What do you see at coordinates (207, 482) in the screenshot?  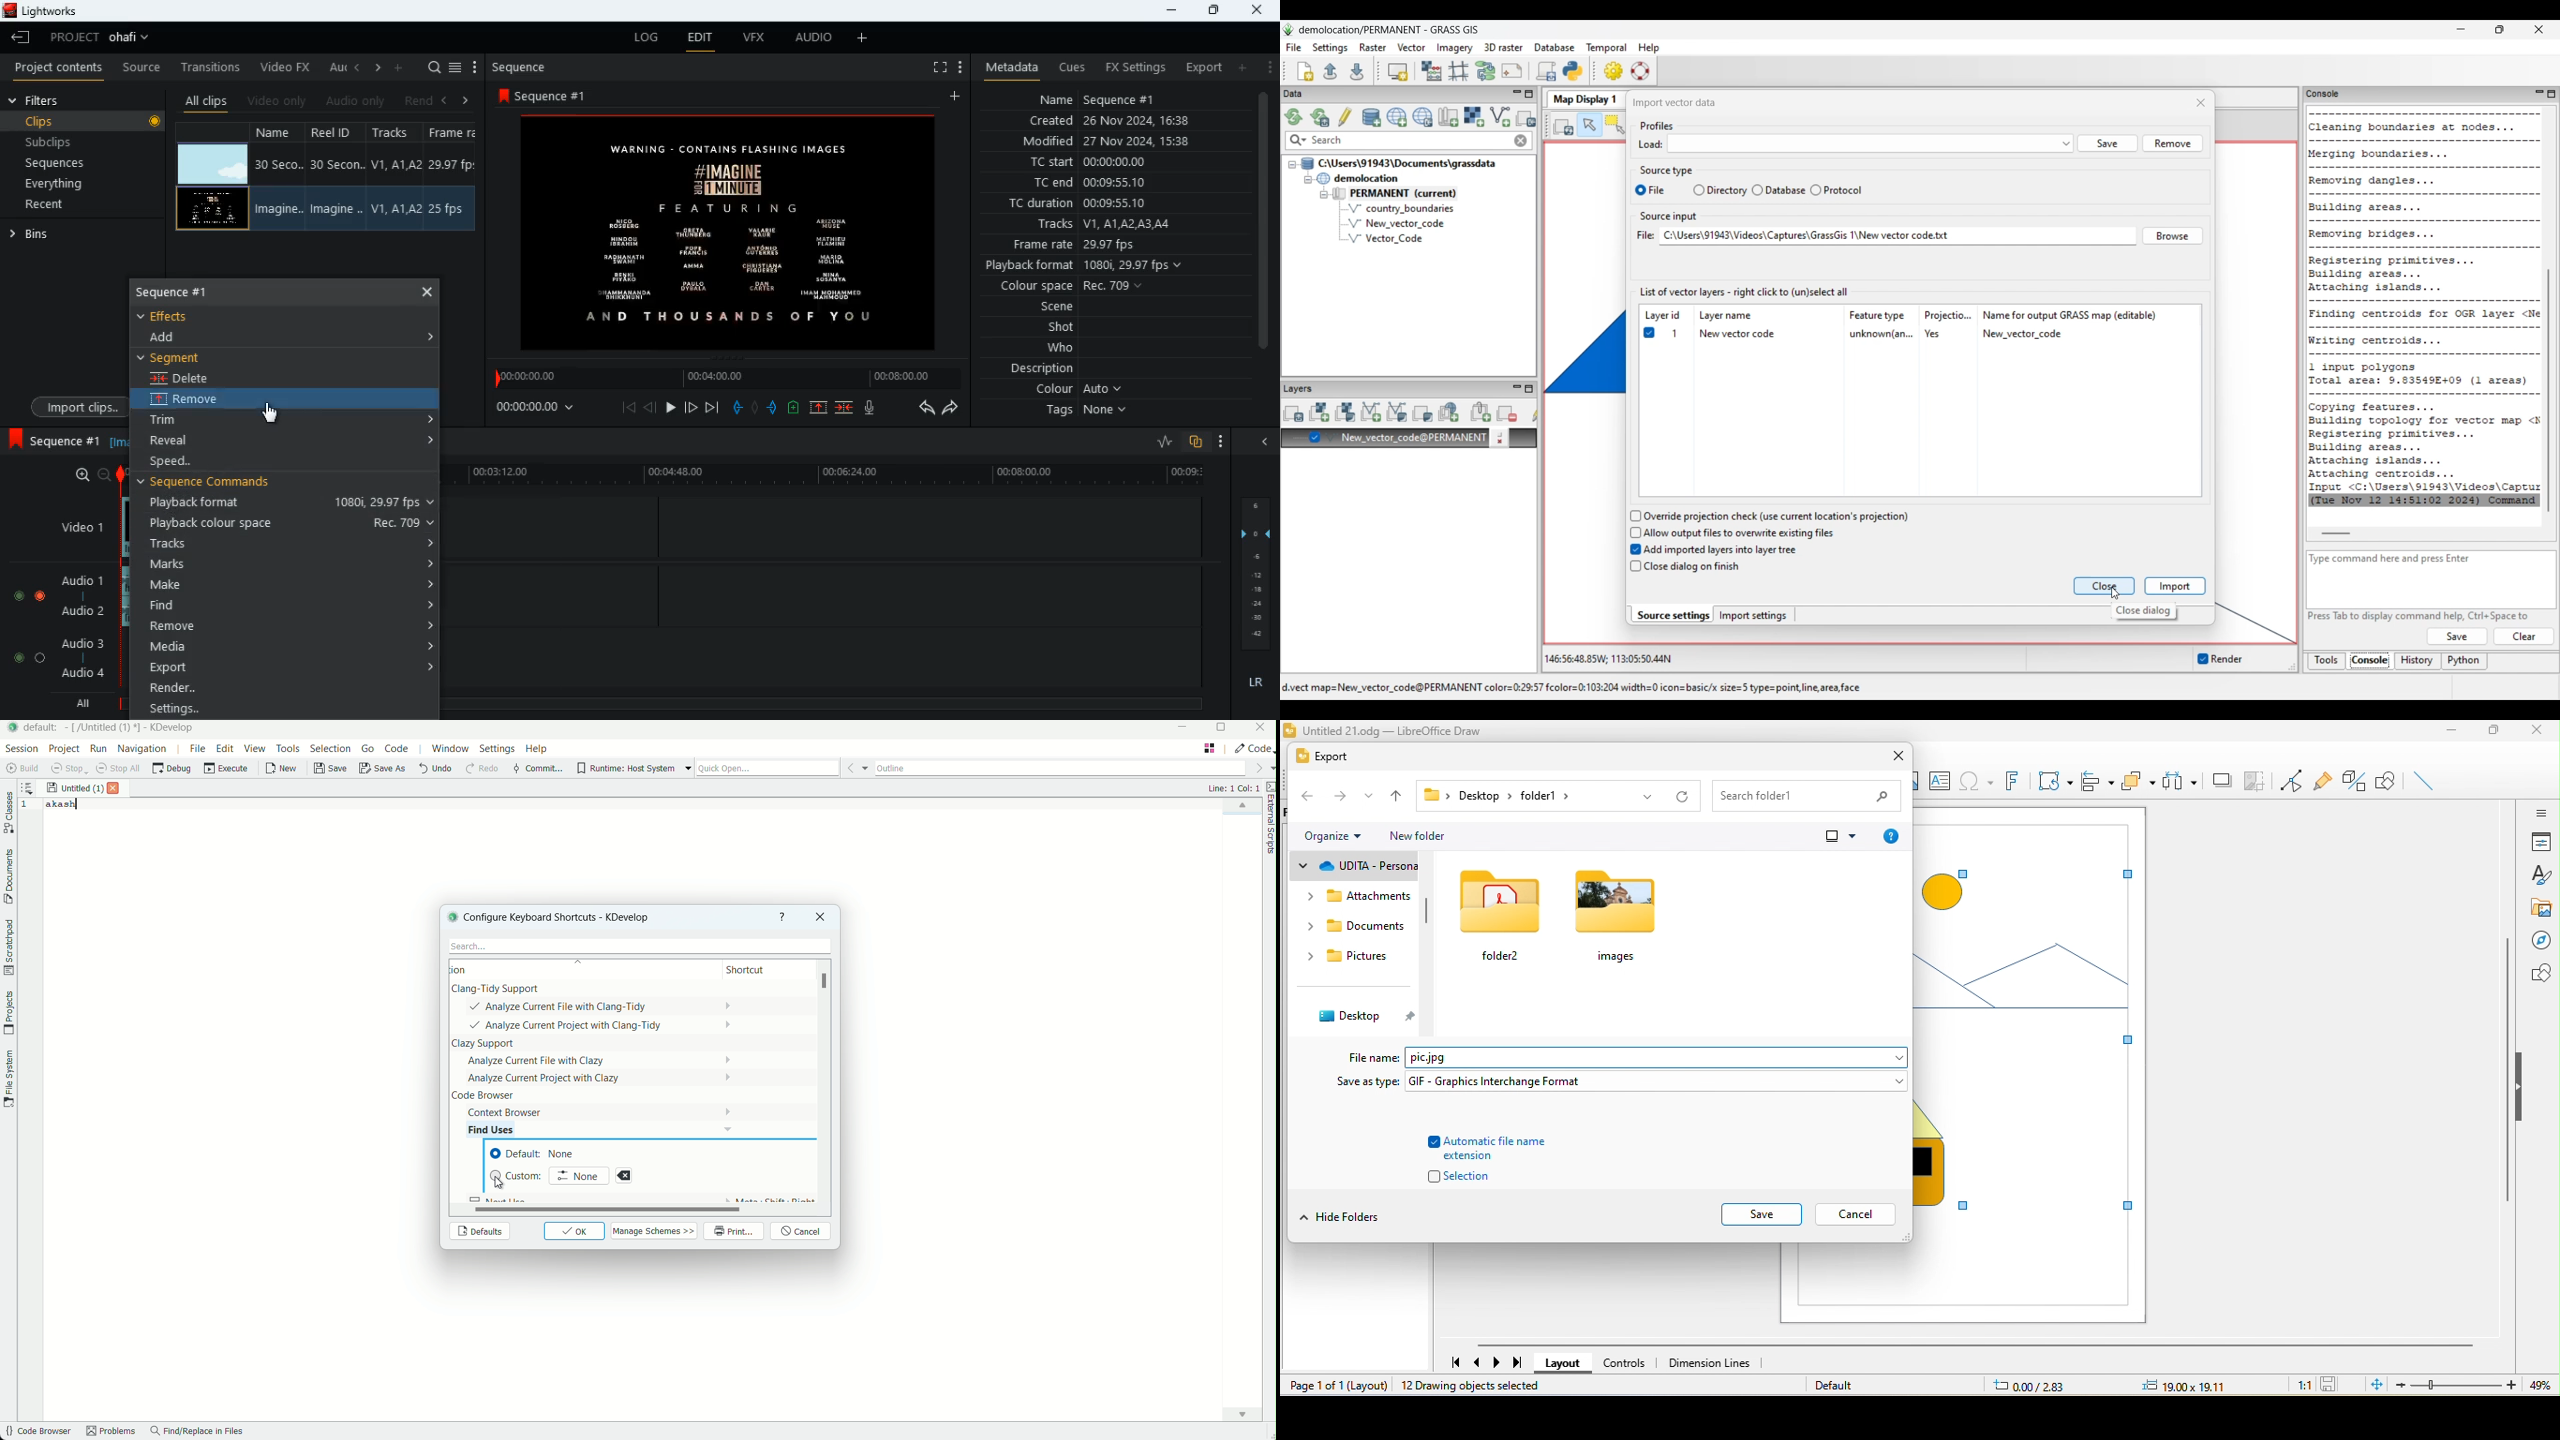 I see `sequence commands` at bounding box center [207, 482].